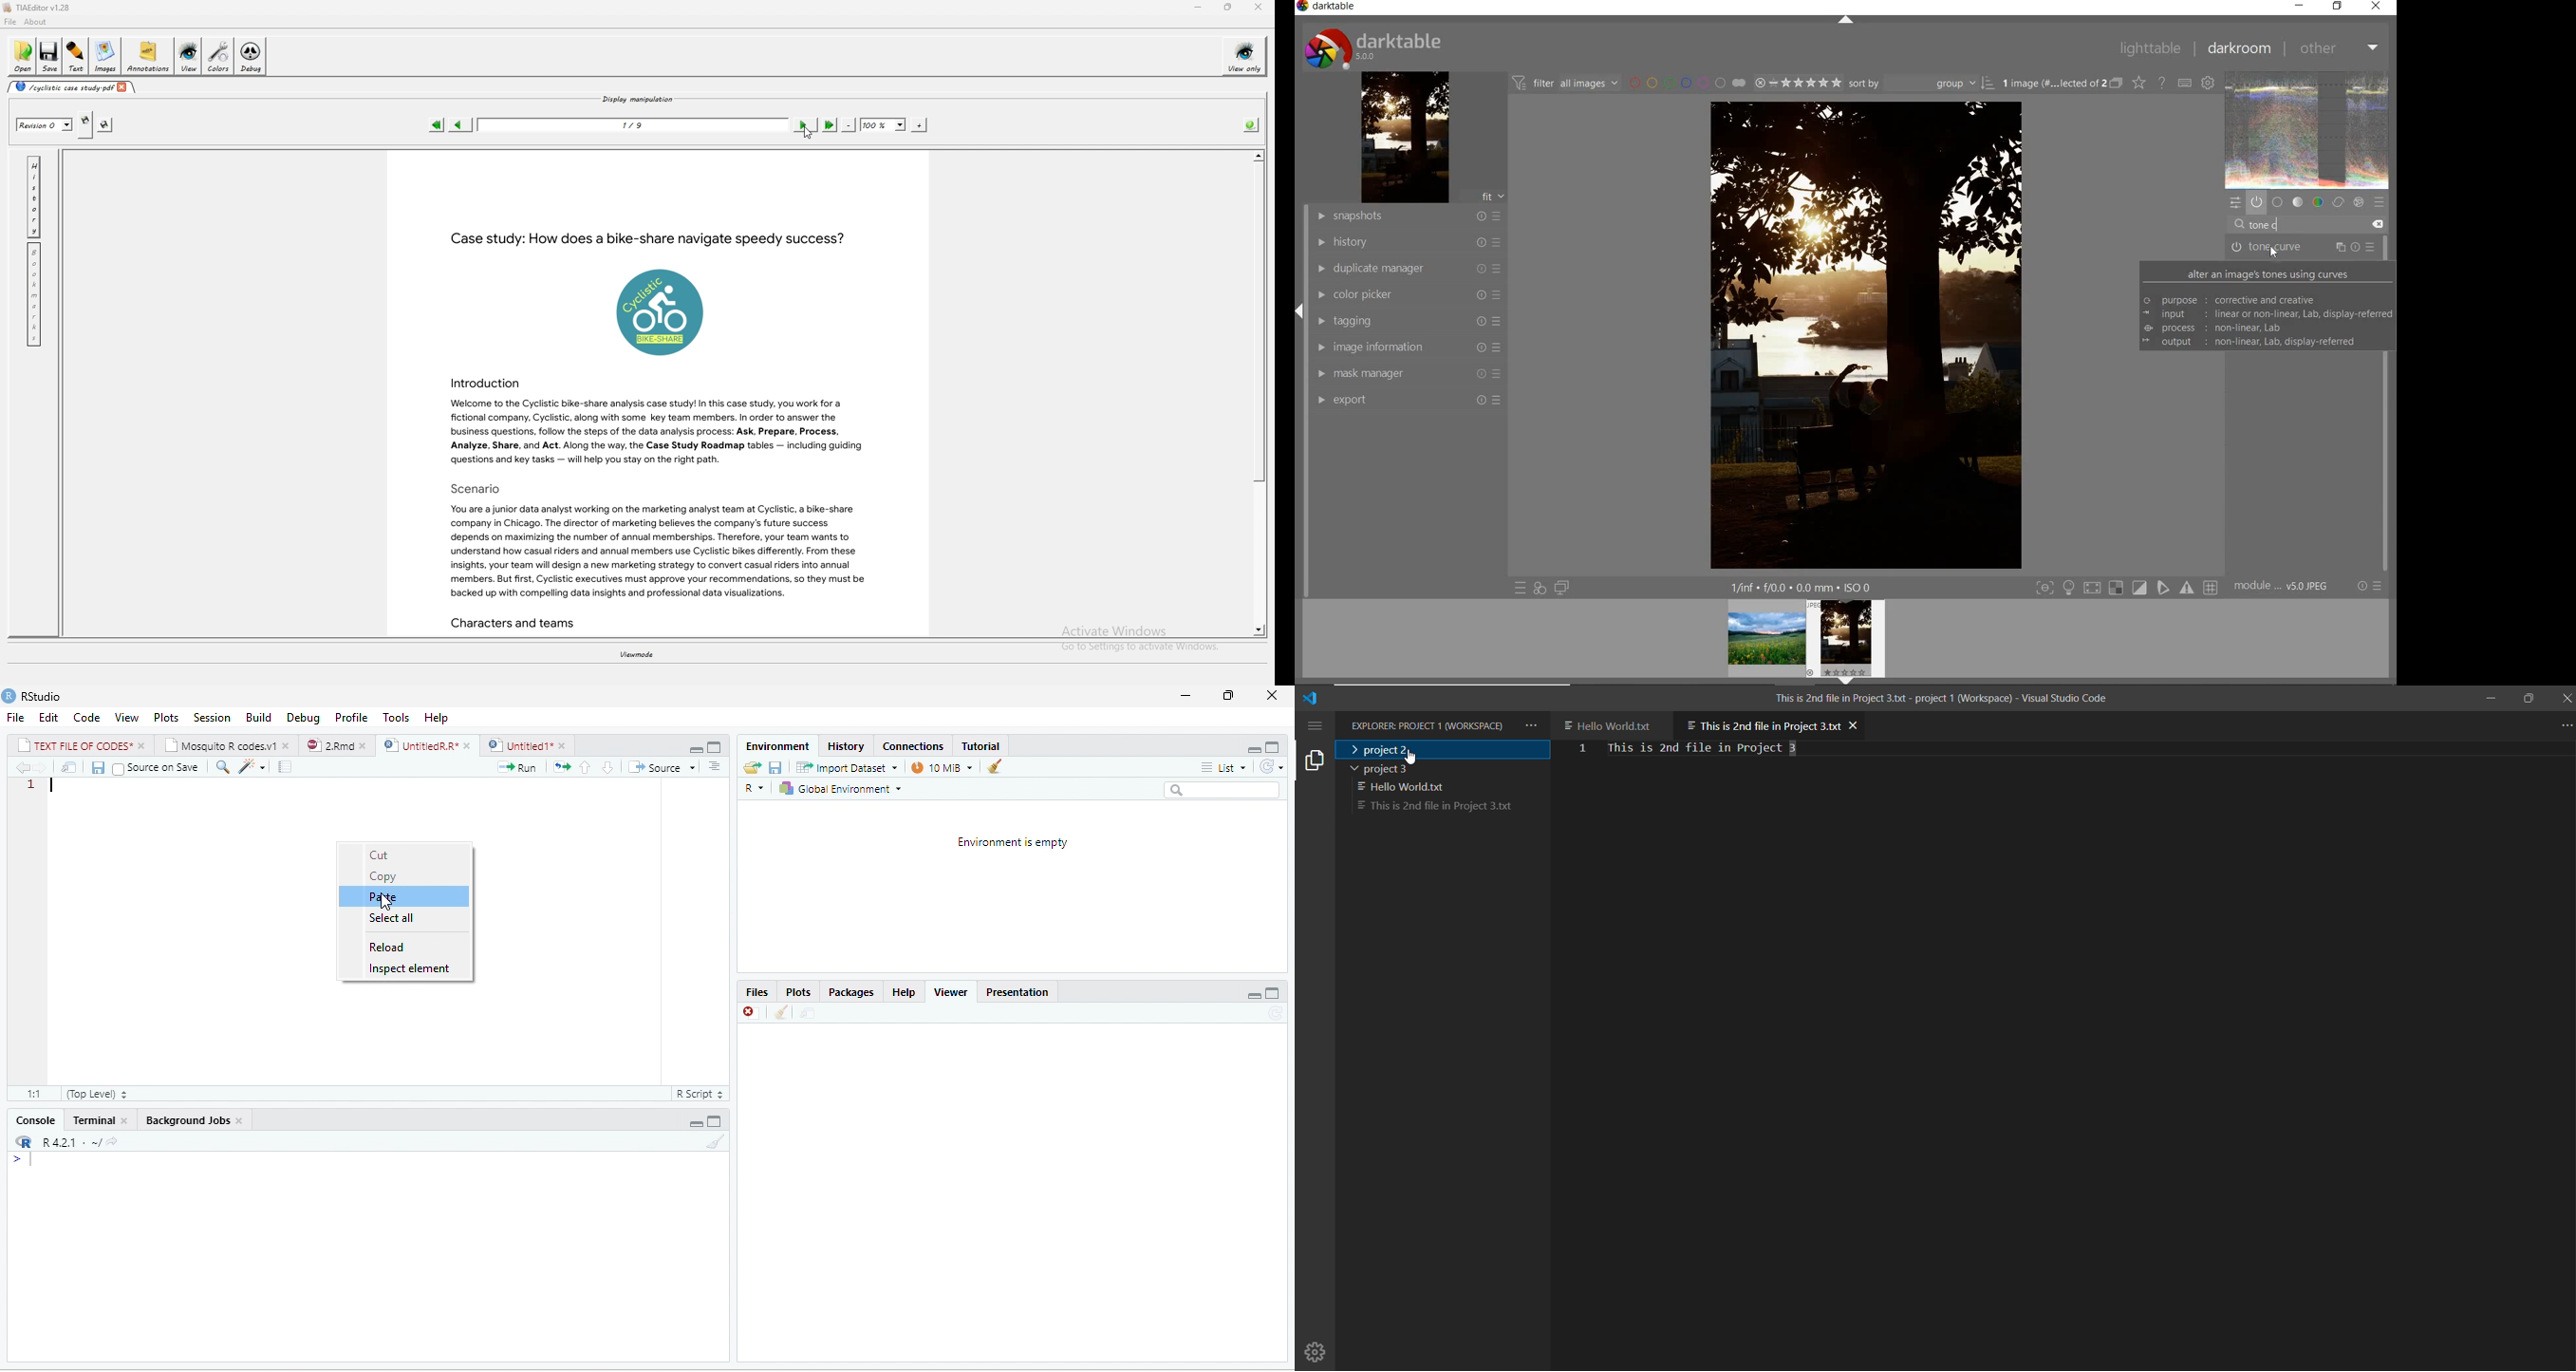 This screenshot has width=2576, height=1372. What do you see at coordinates (802, 992) in the screenshot?
I see `Plots` at bounding box center [802, 992].